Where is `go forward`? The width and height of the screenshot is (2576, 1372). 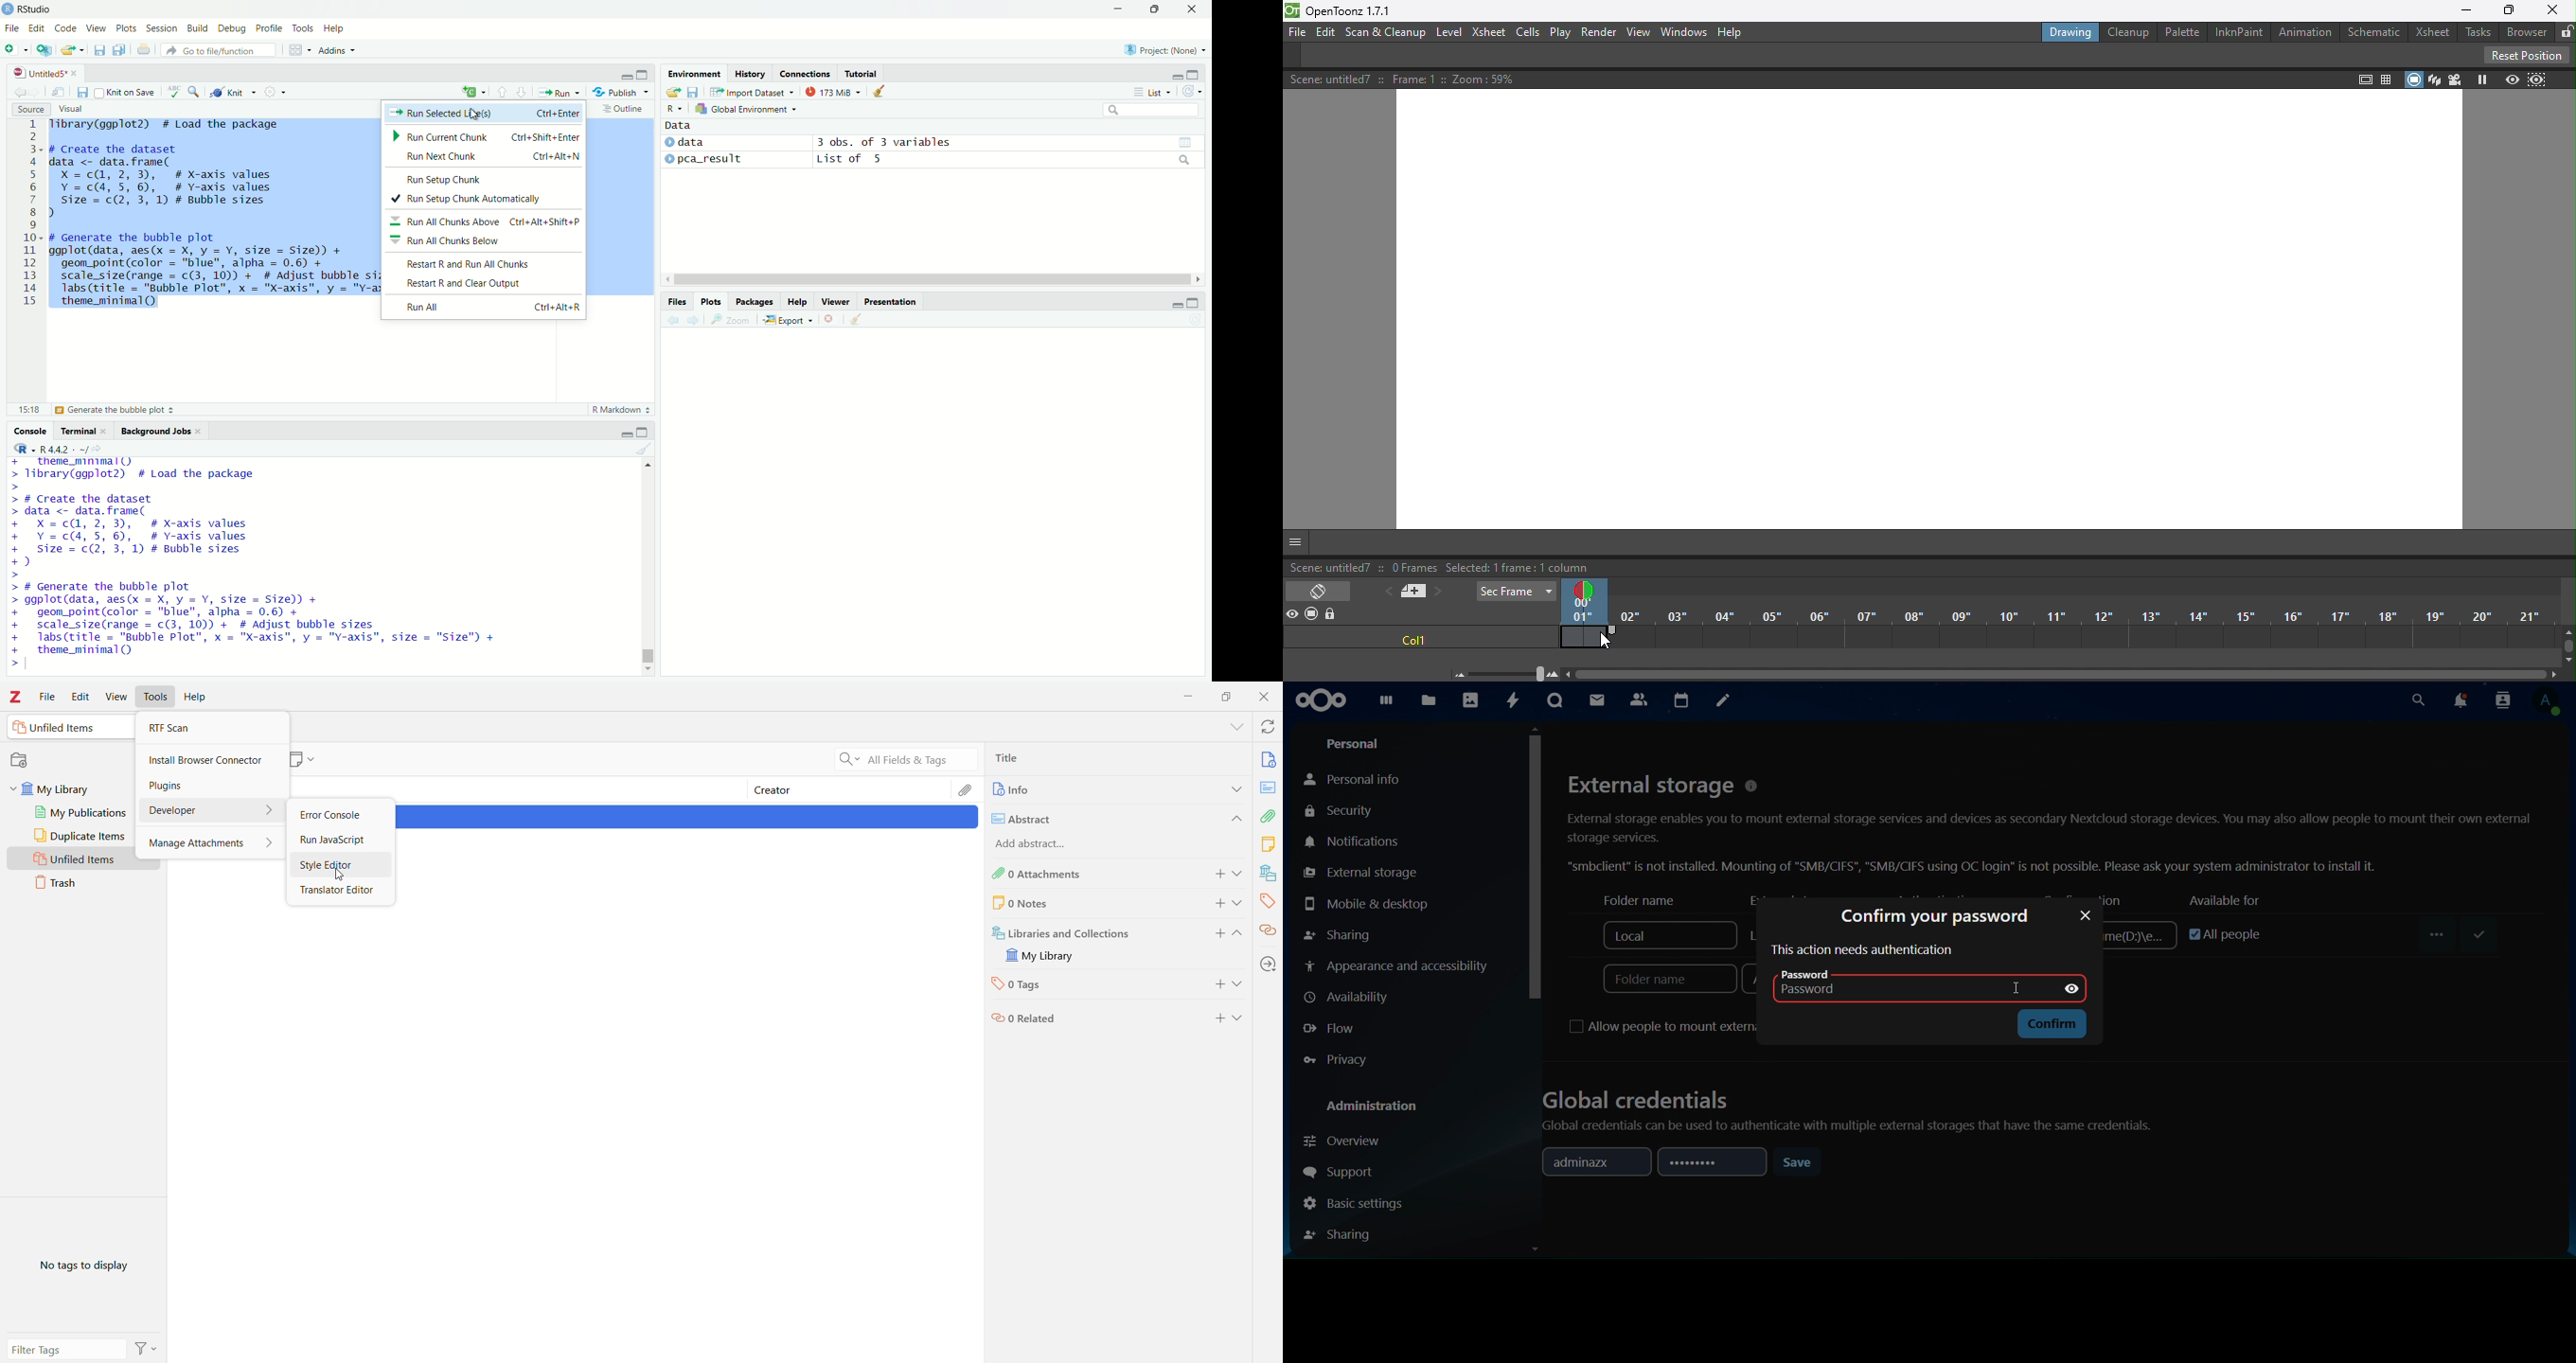 go forward is located at coordinates (38, 90).